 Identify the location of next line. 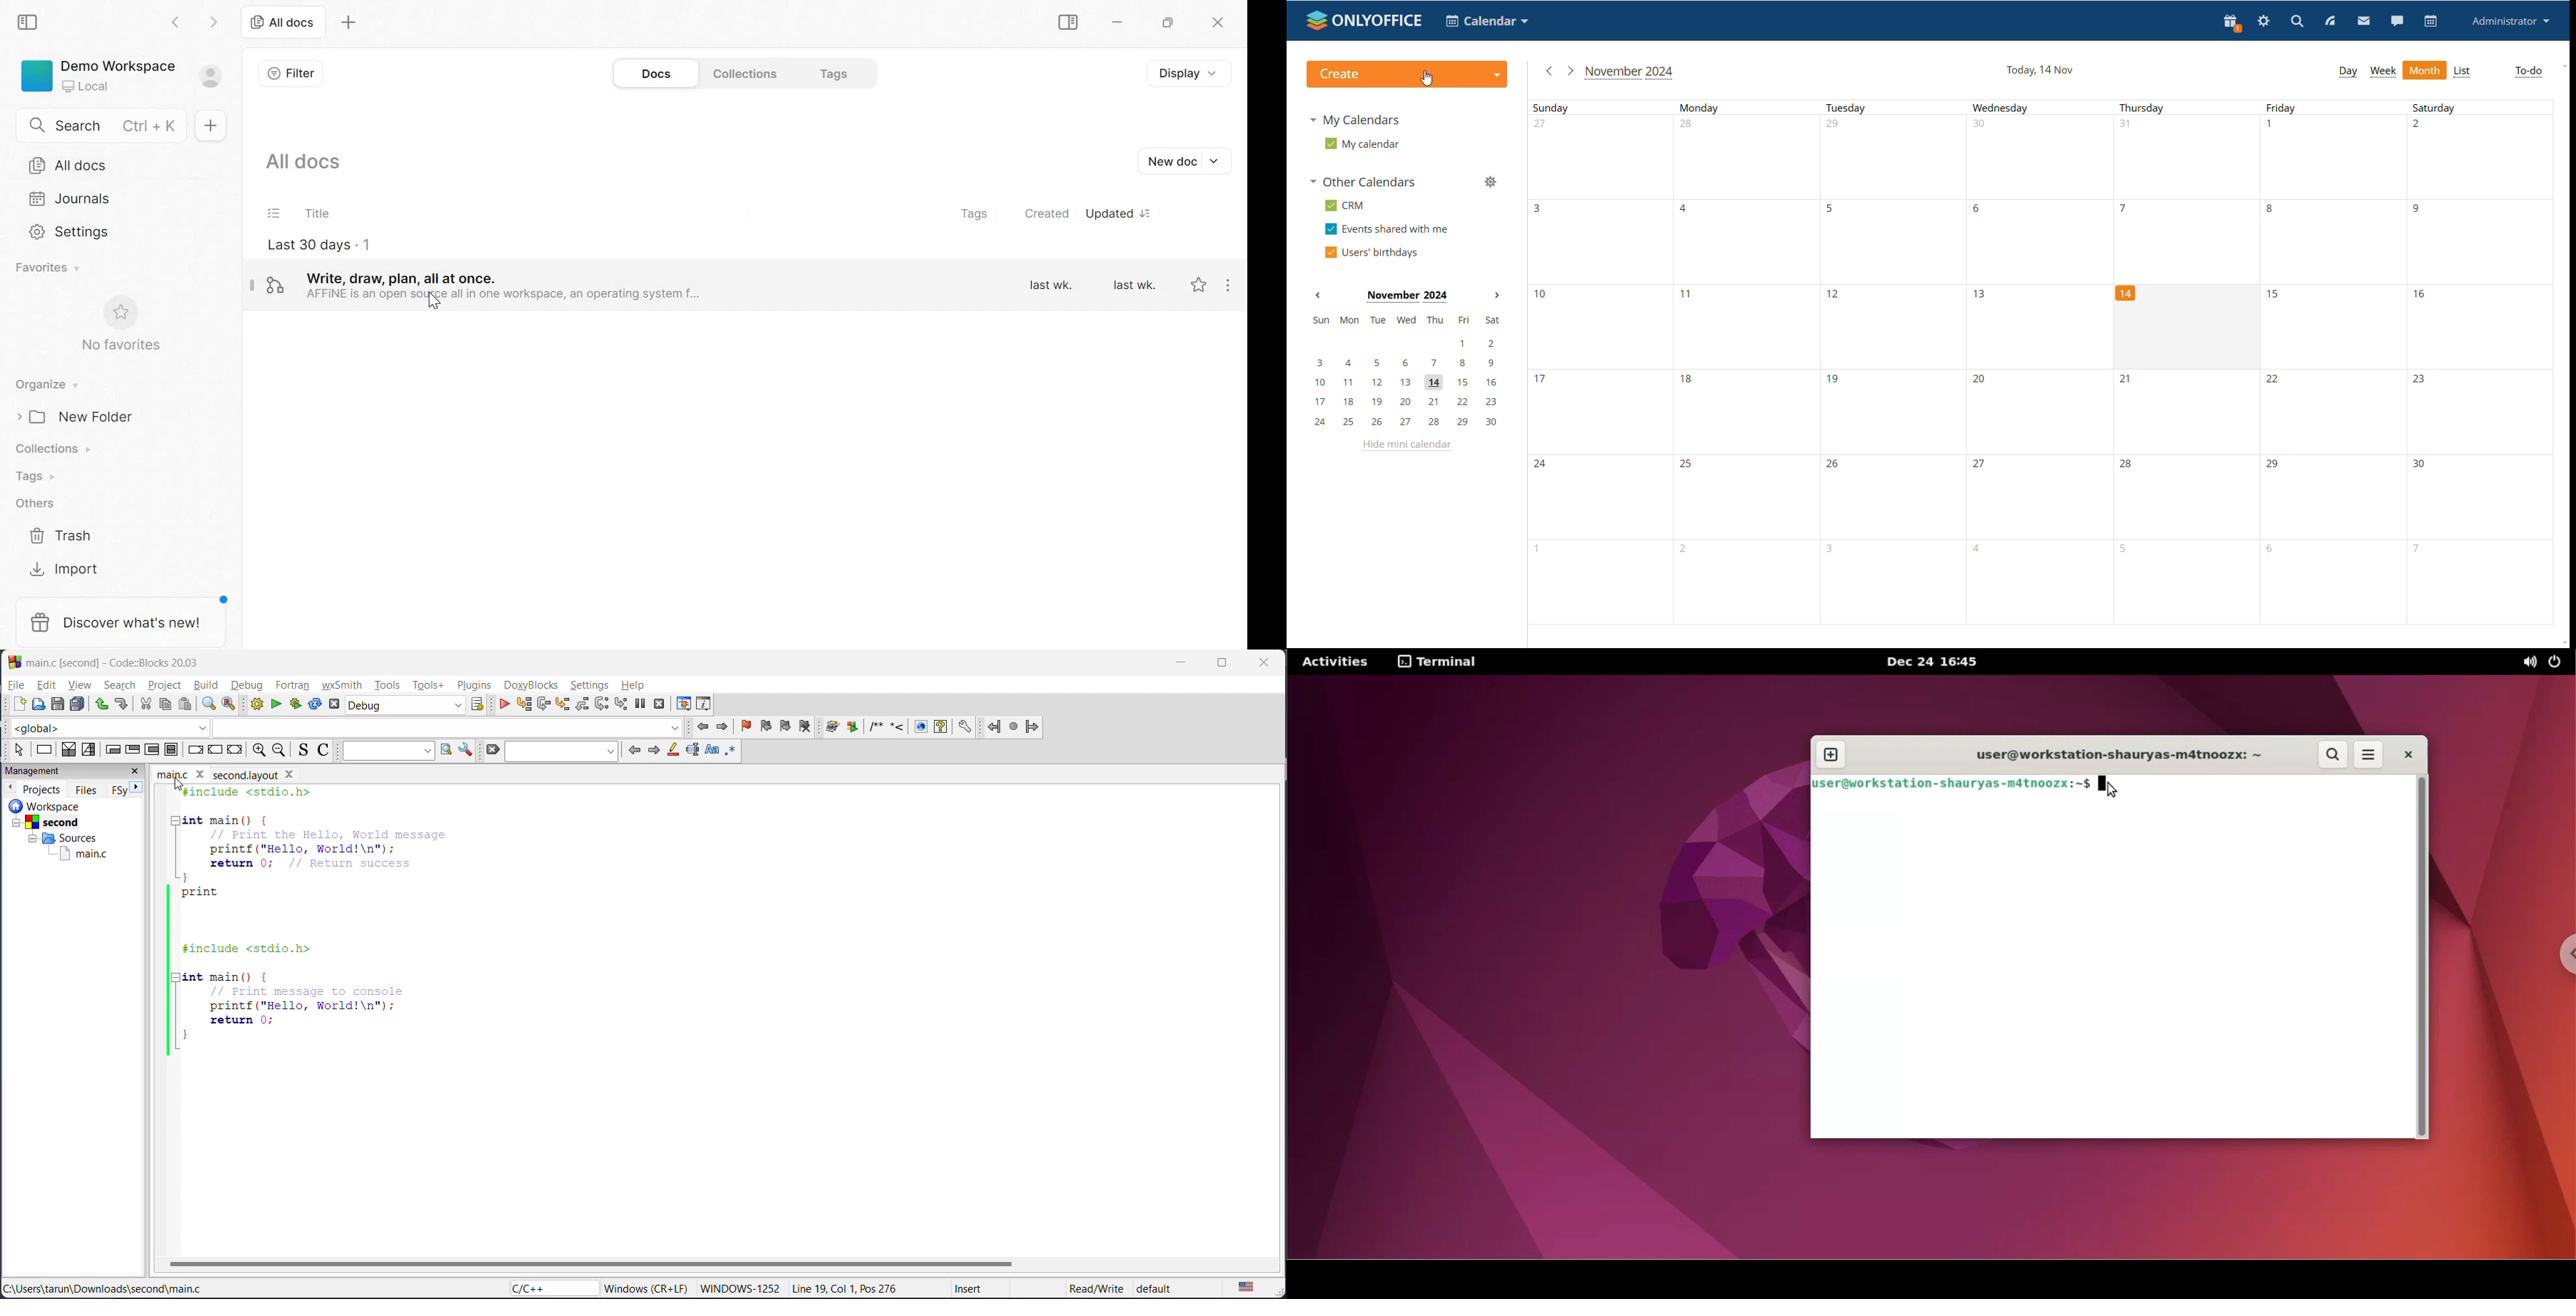
(544, 705).